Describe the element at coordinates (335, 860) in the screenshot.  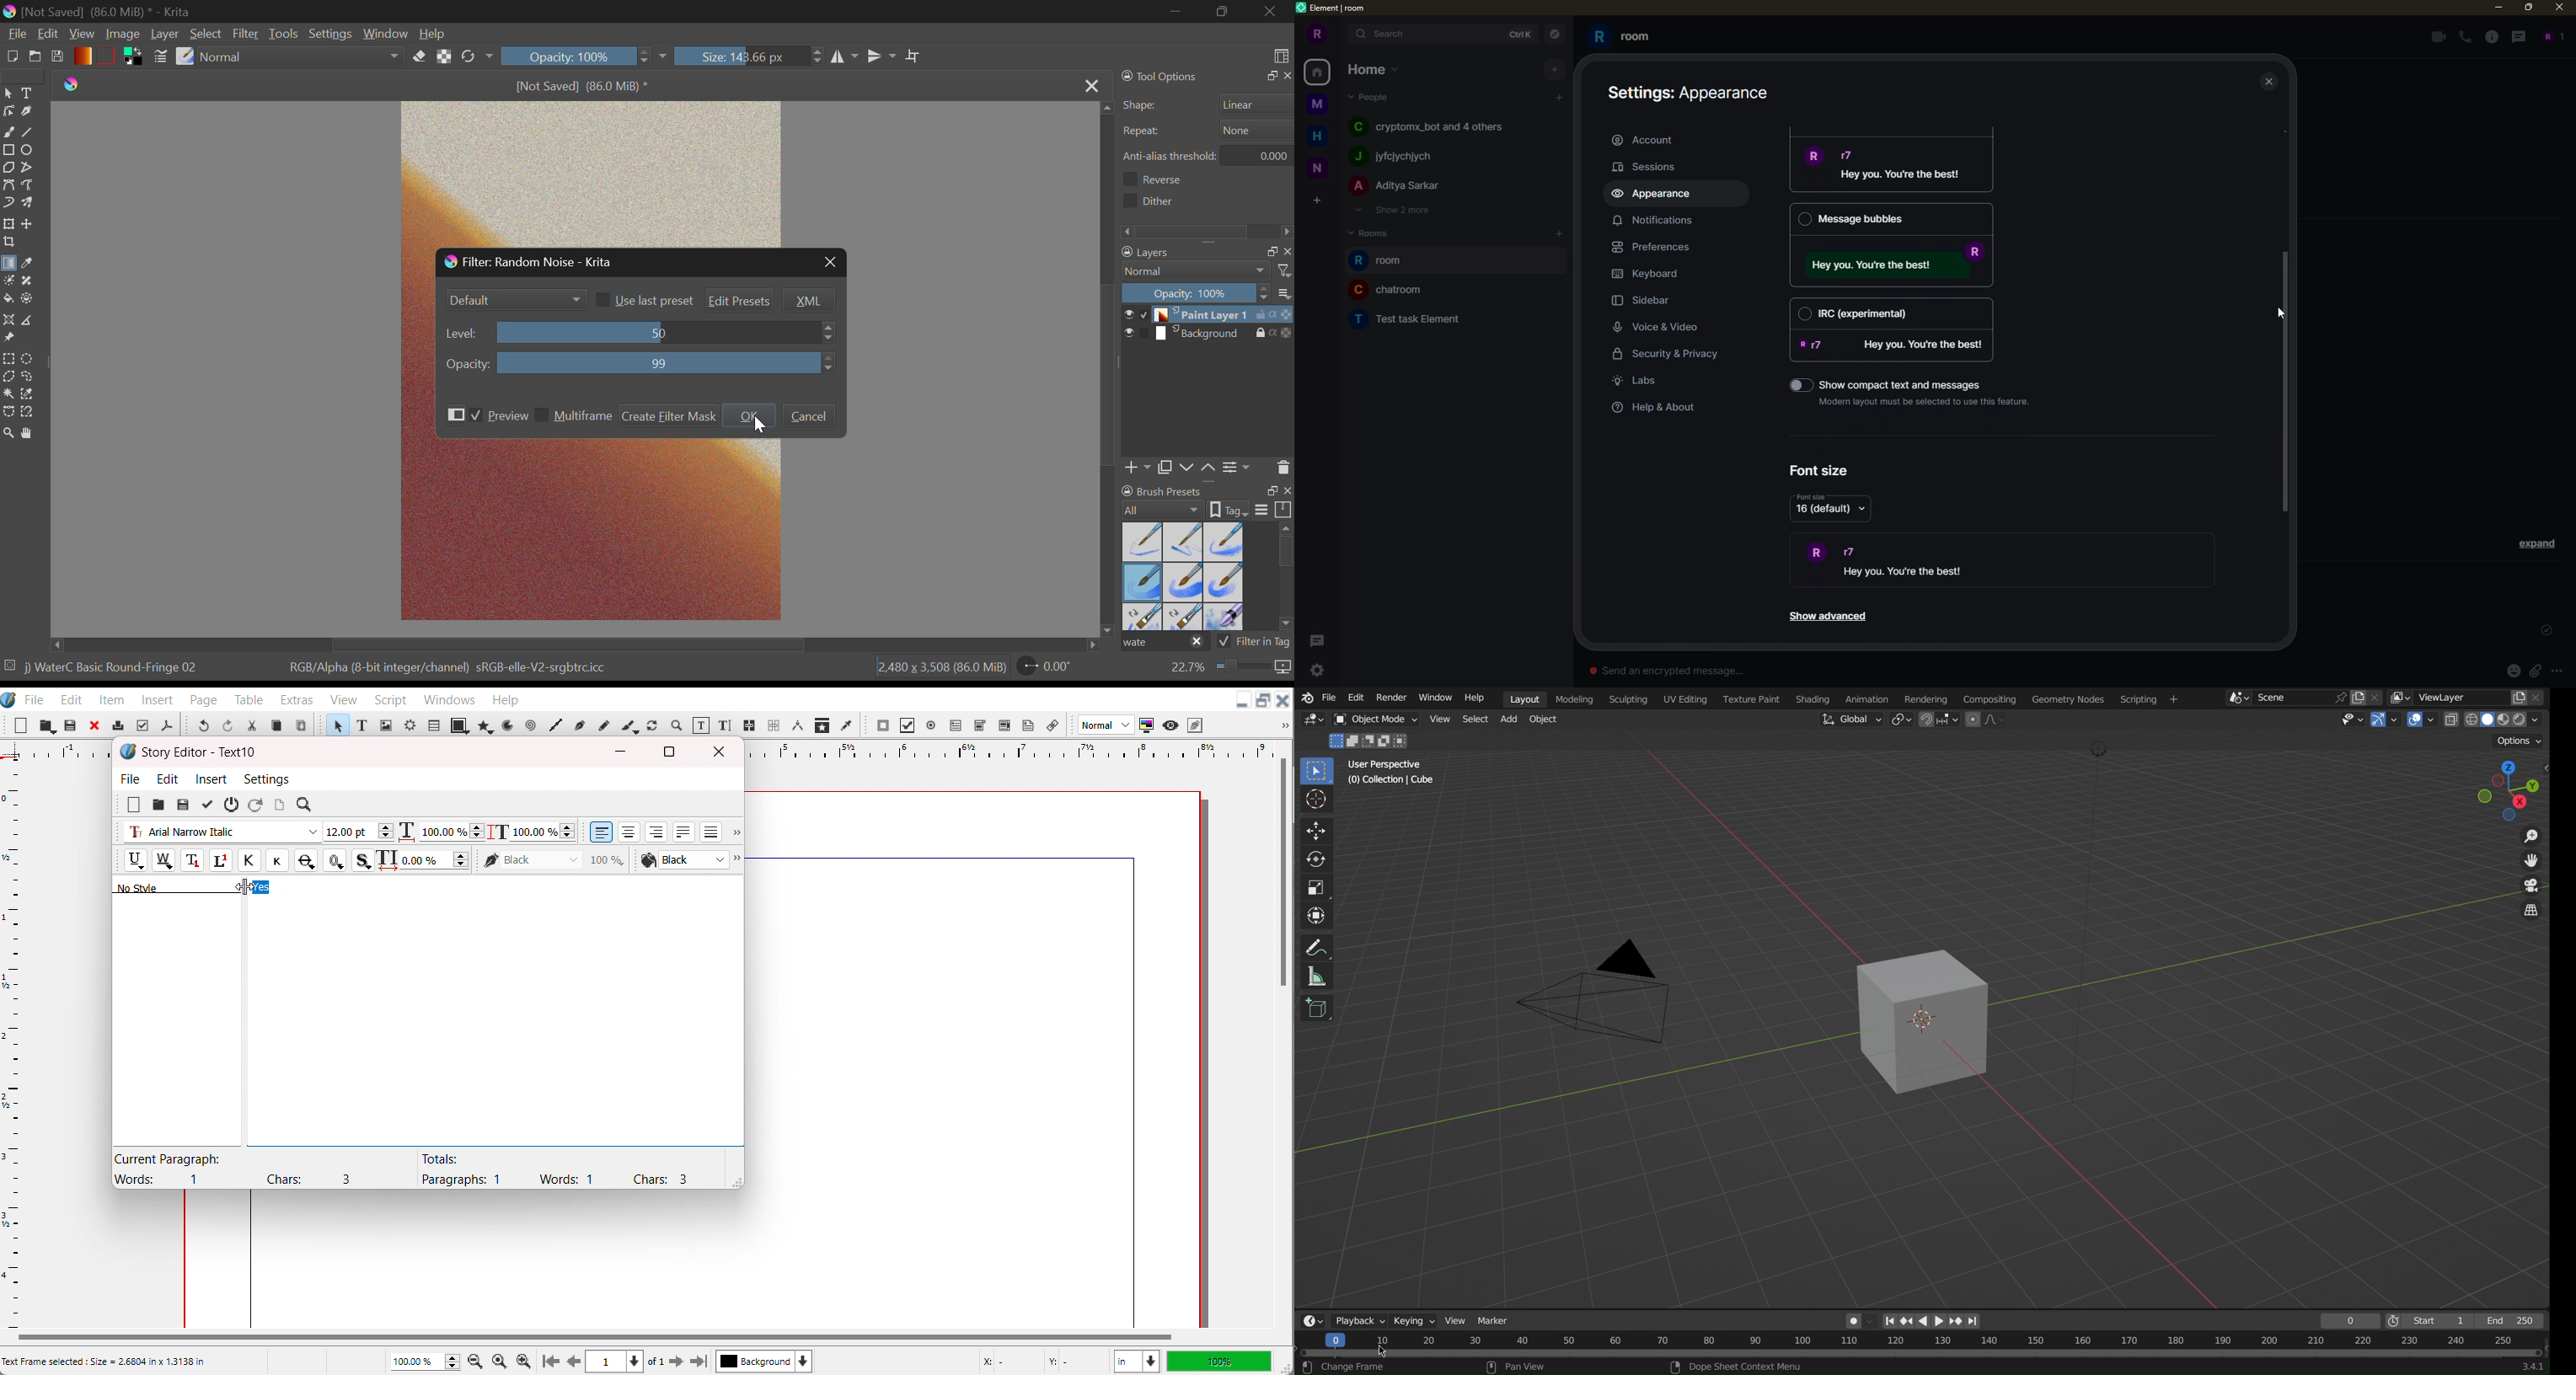
I see `Outline` at that location.